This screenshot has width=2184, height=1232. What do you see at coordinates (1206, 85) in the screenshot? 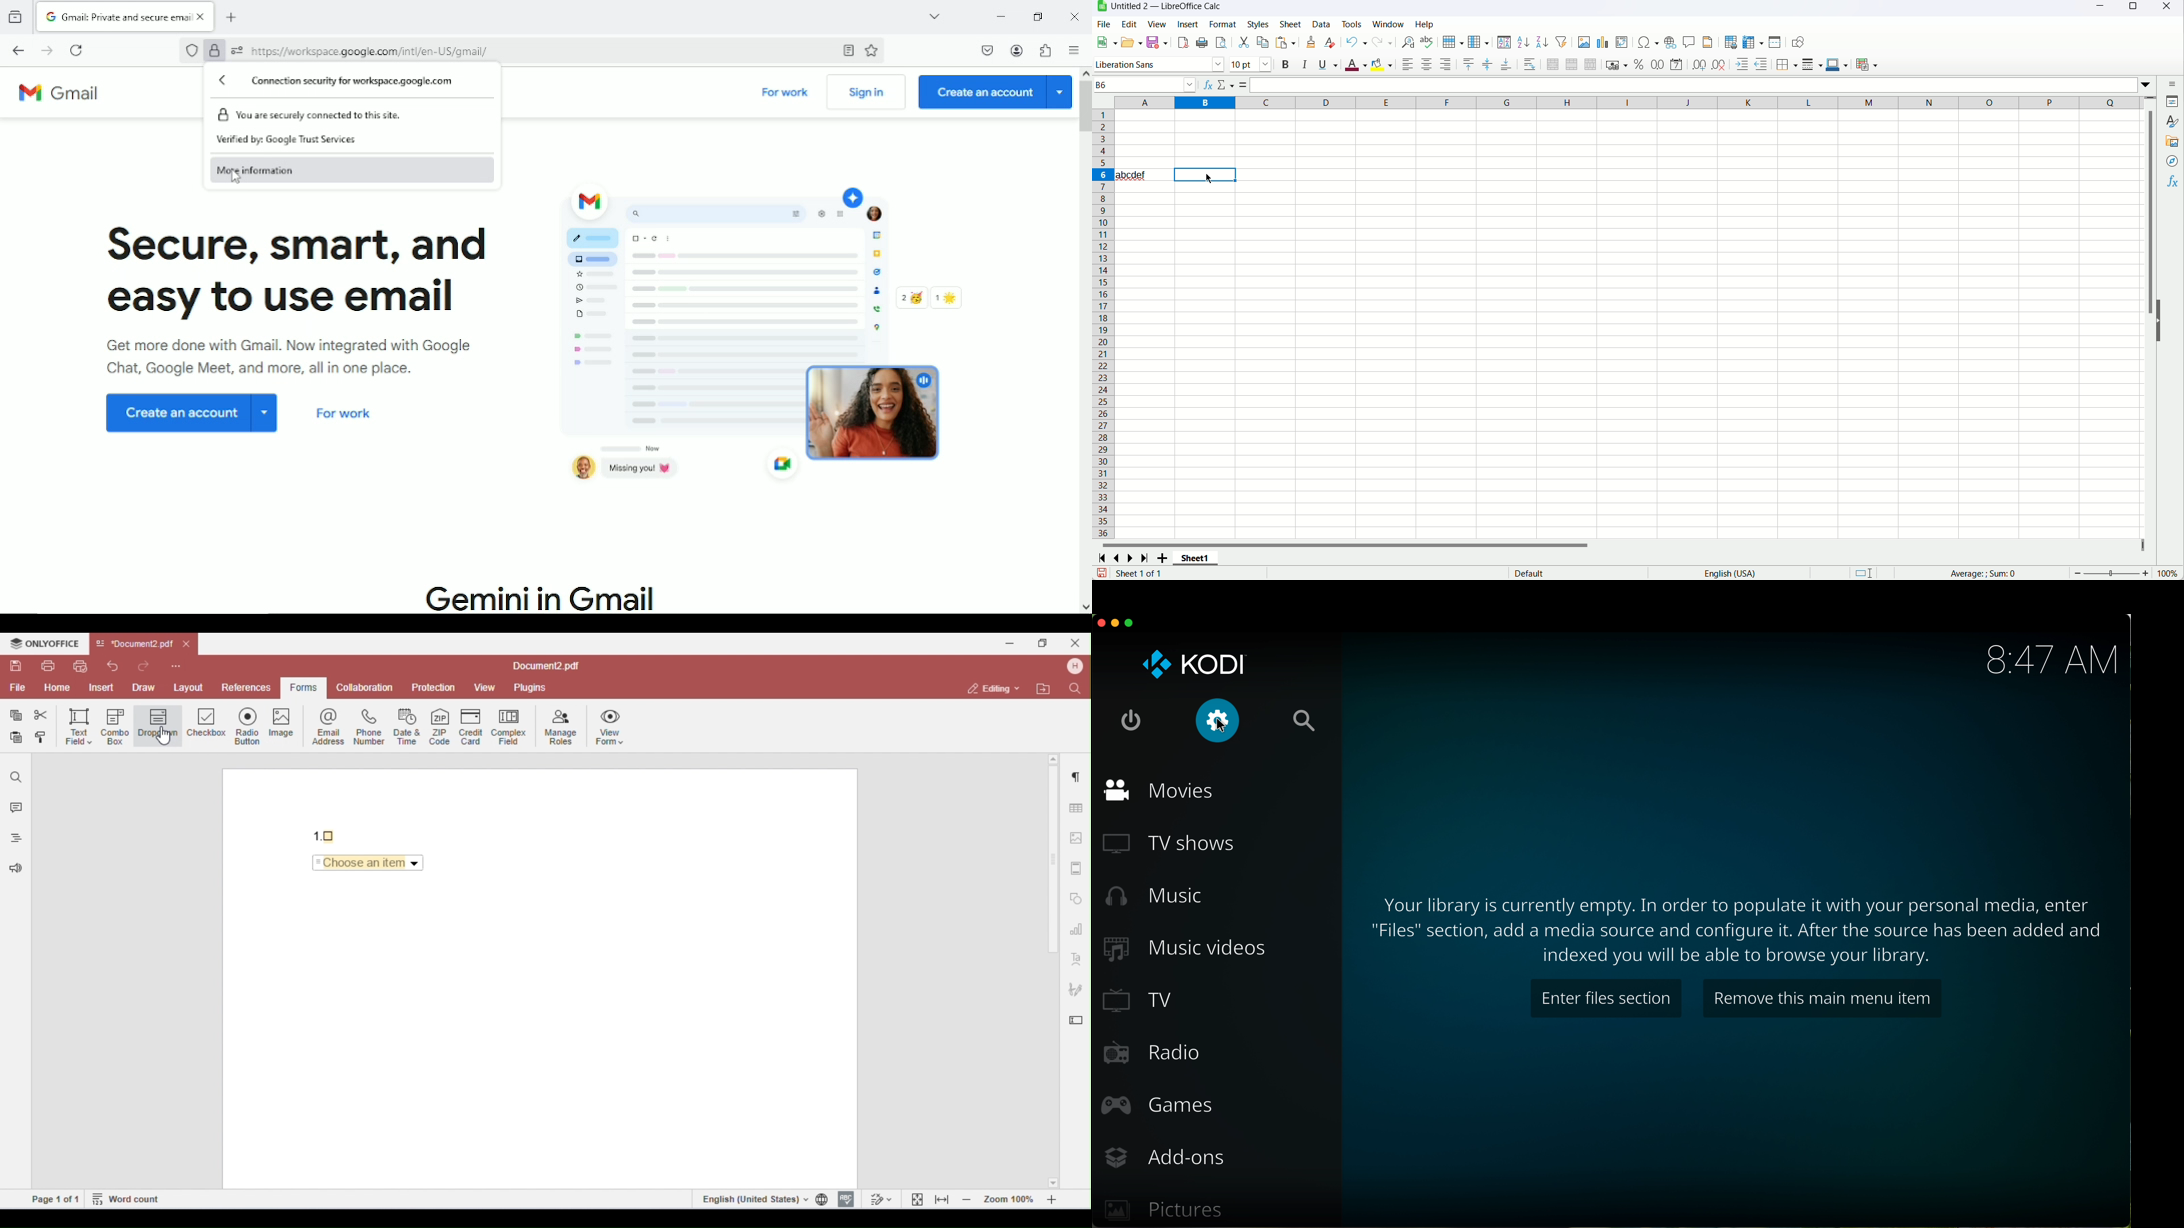
I see `function wizard` at bounding box center [1206, 85].